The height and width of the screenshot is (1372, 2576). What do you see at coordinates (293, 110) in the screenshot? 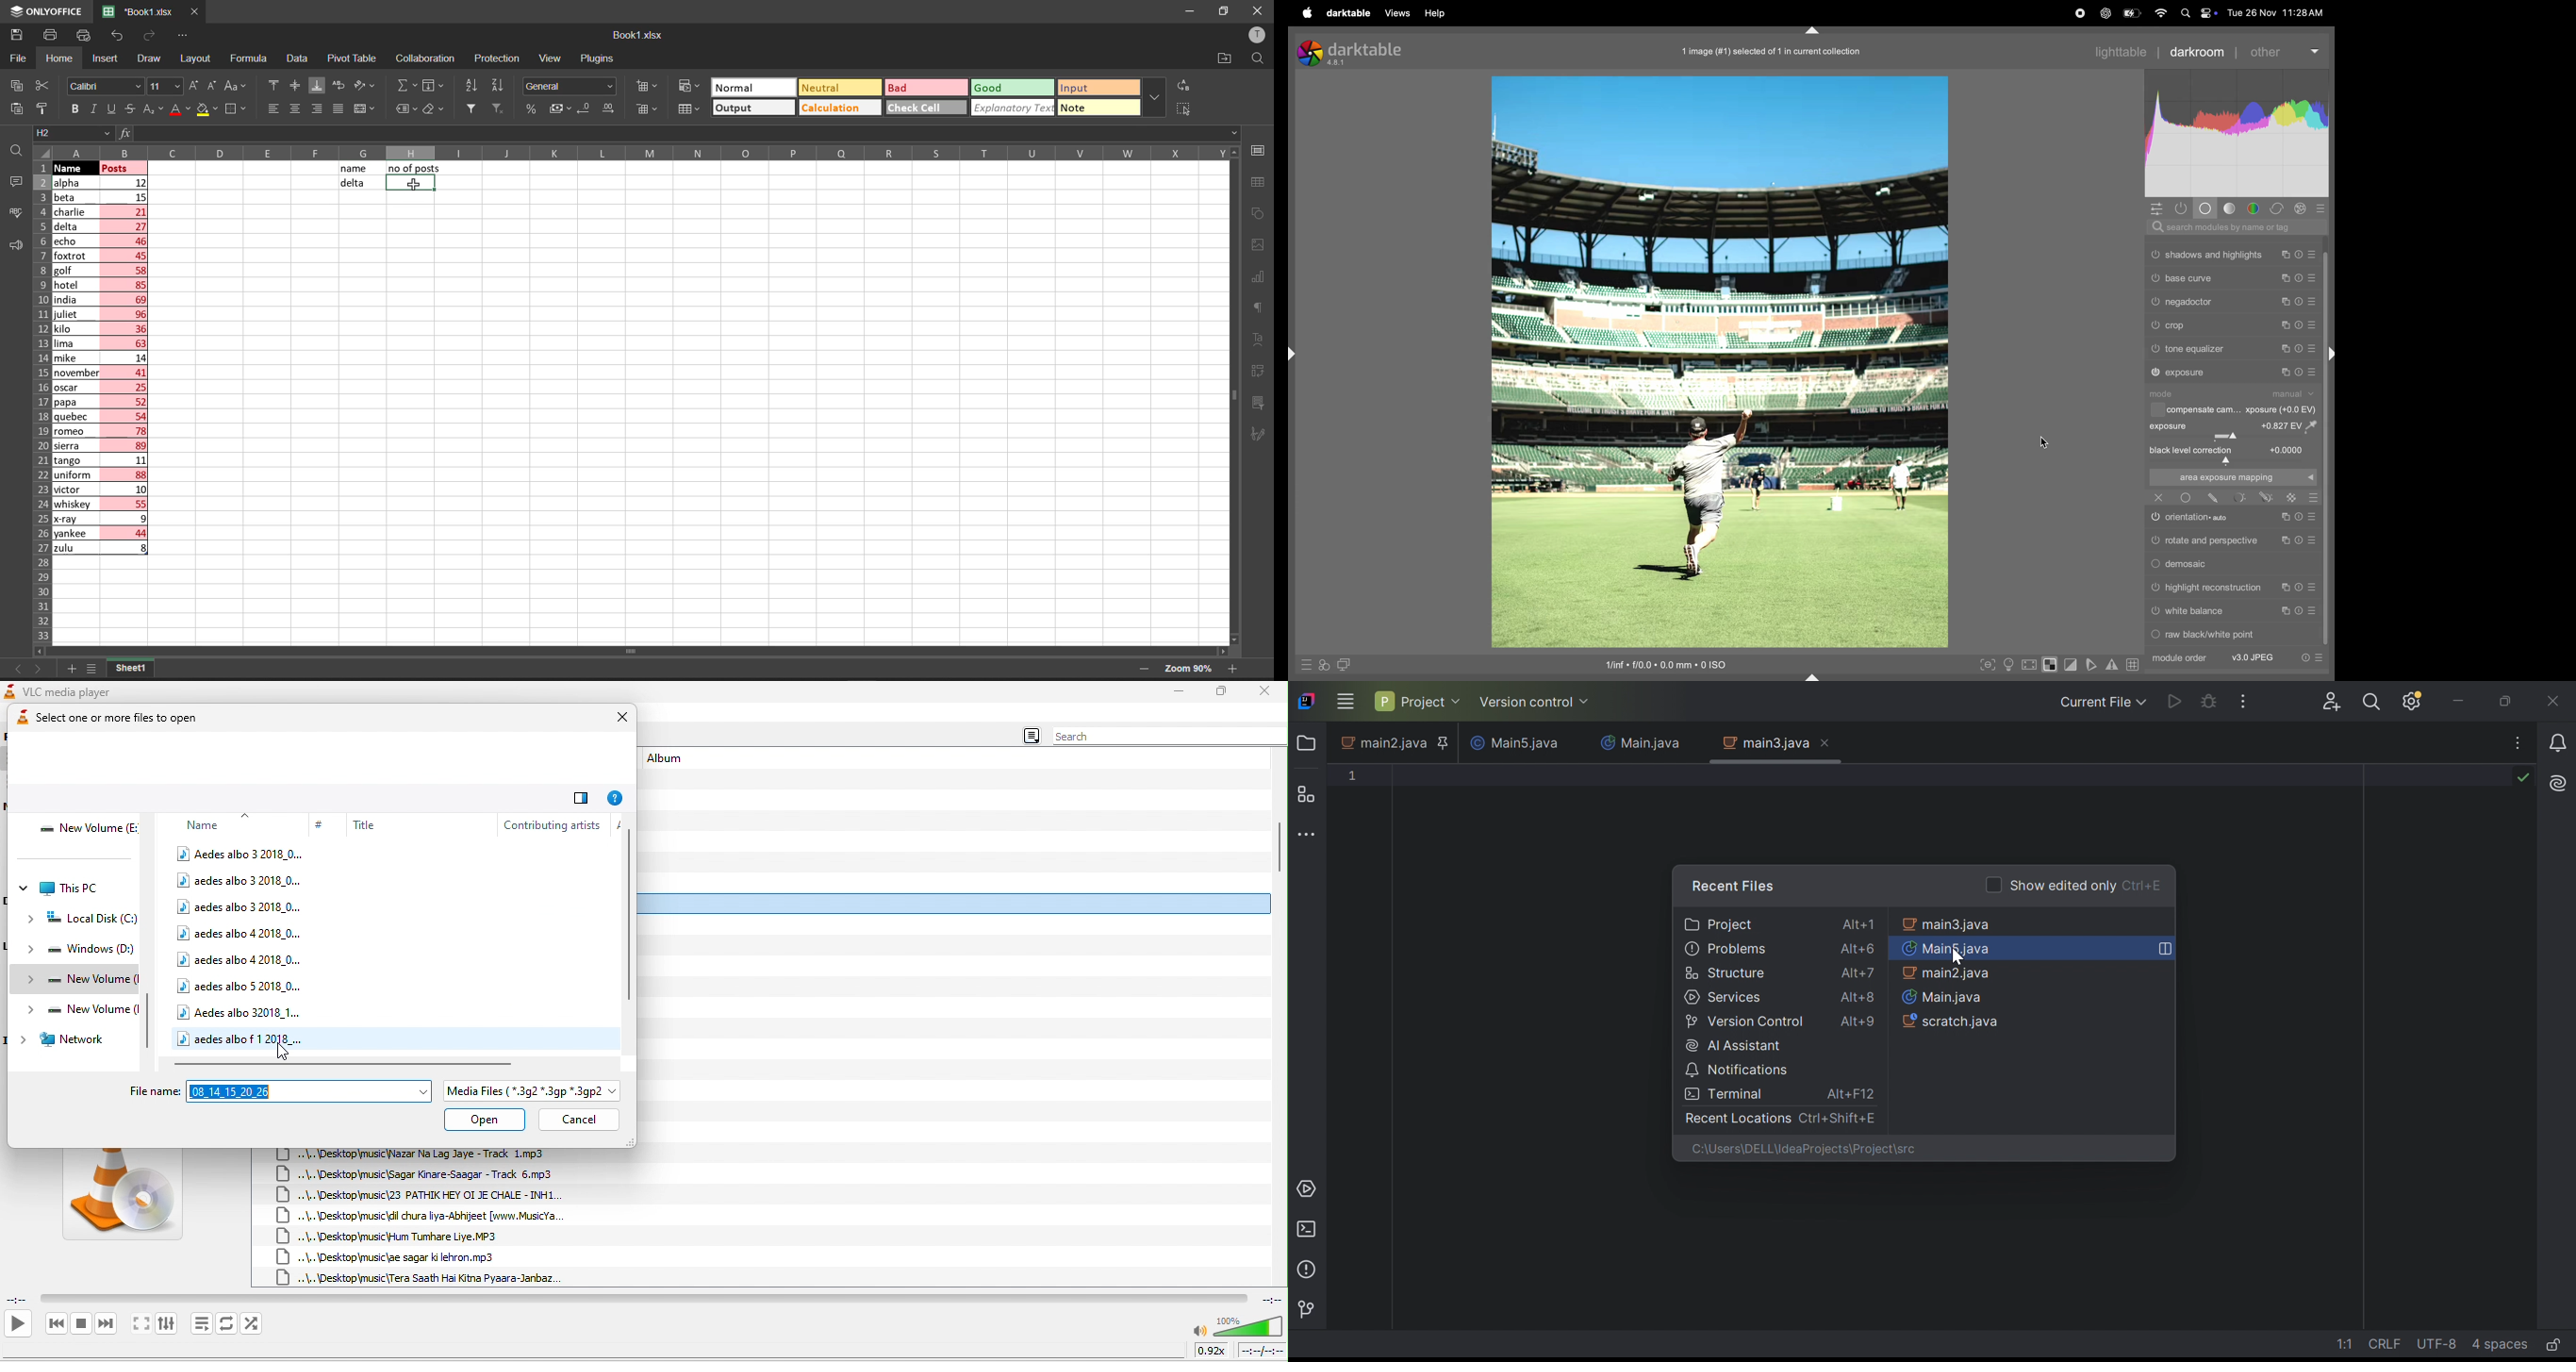
I see `align center` at bounding box center [293, 110].